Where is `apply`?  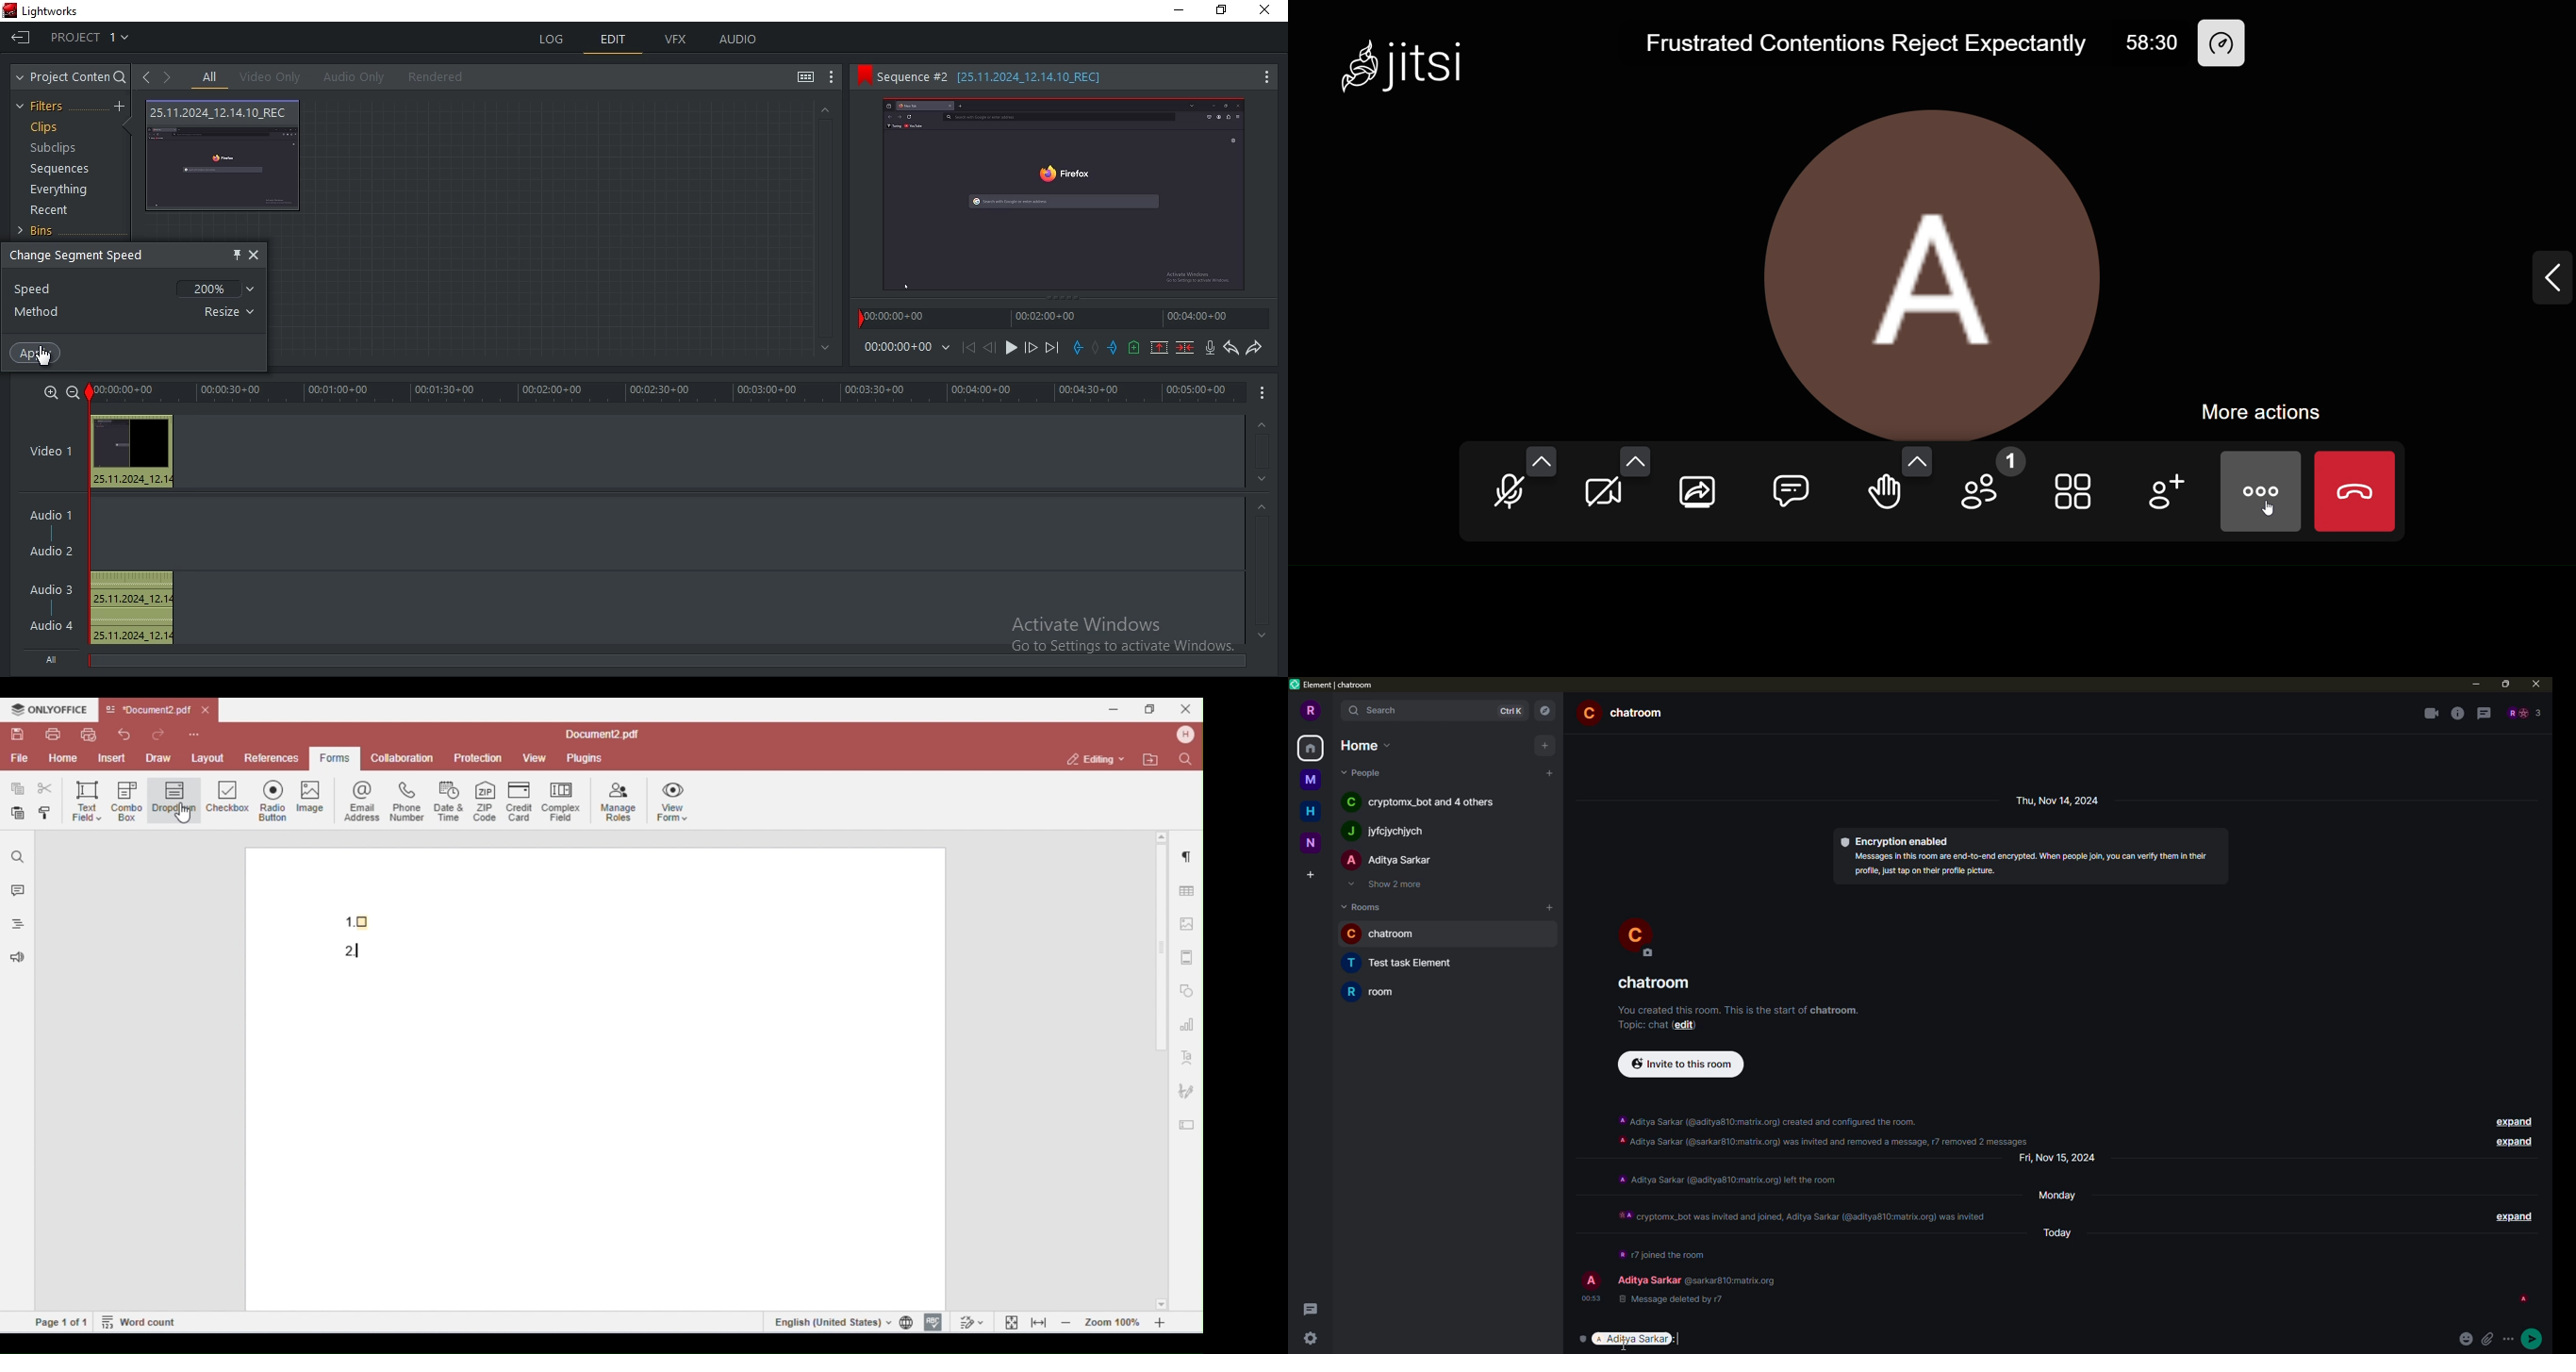 apply is located at coordinates (38, 353).